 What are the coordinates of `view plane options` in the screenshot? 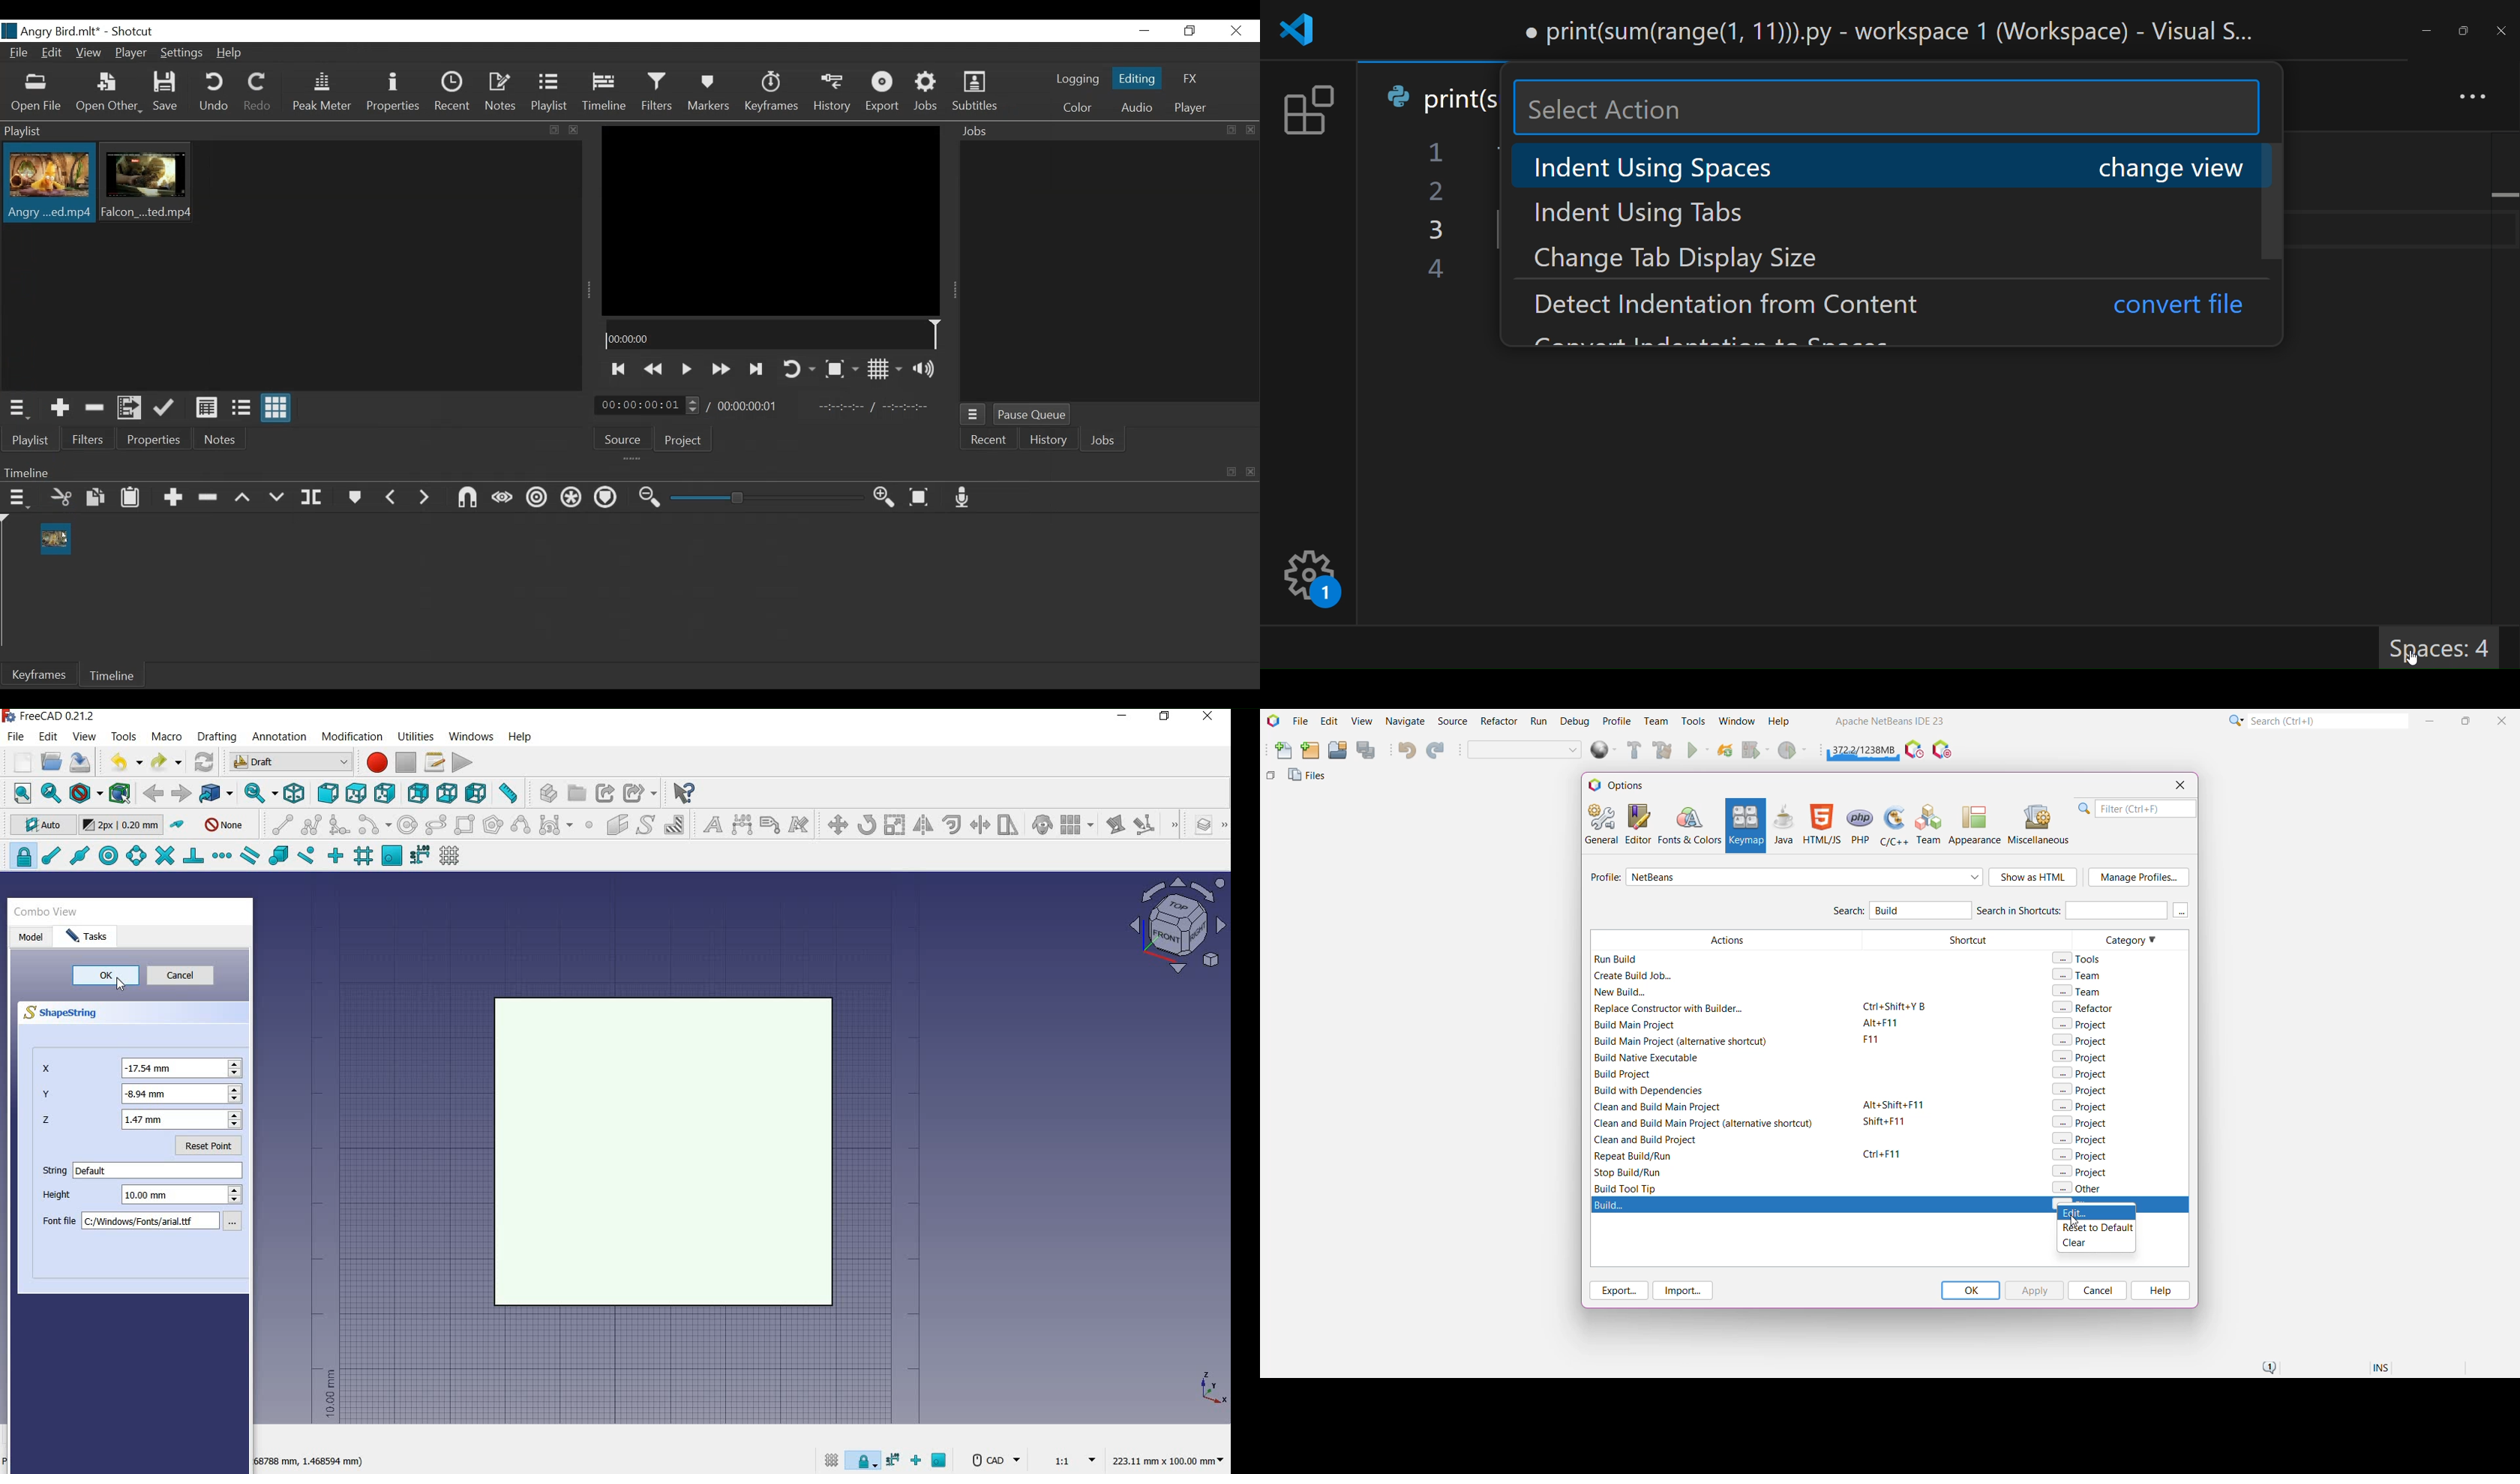 It's located at (1178, 927).